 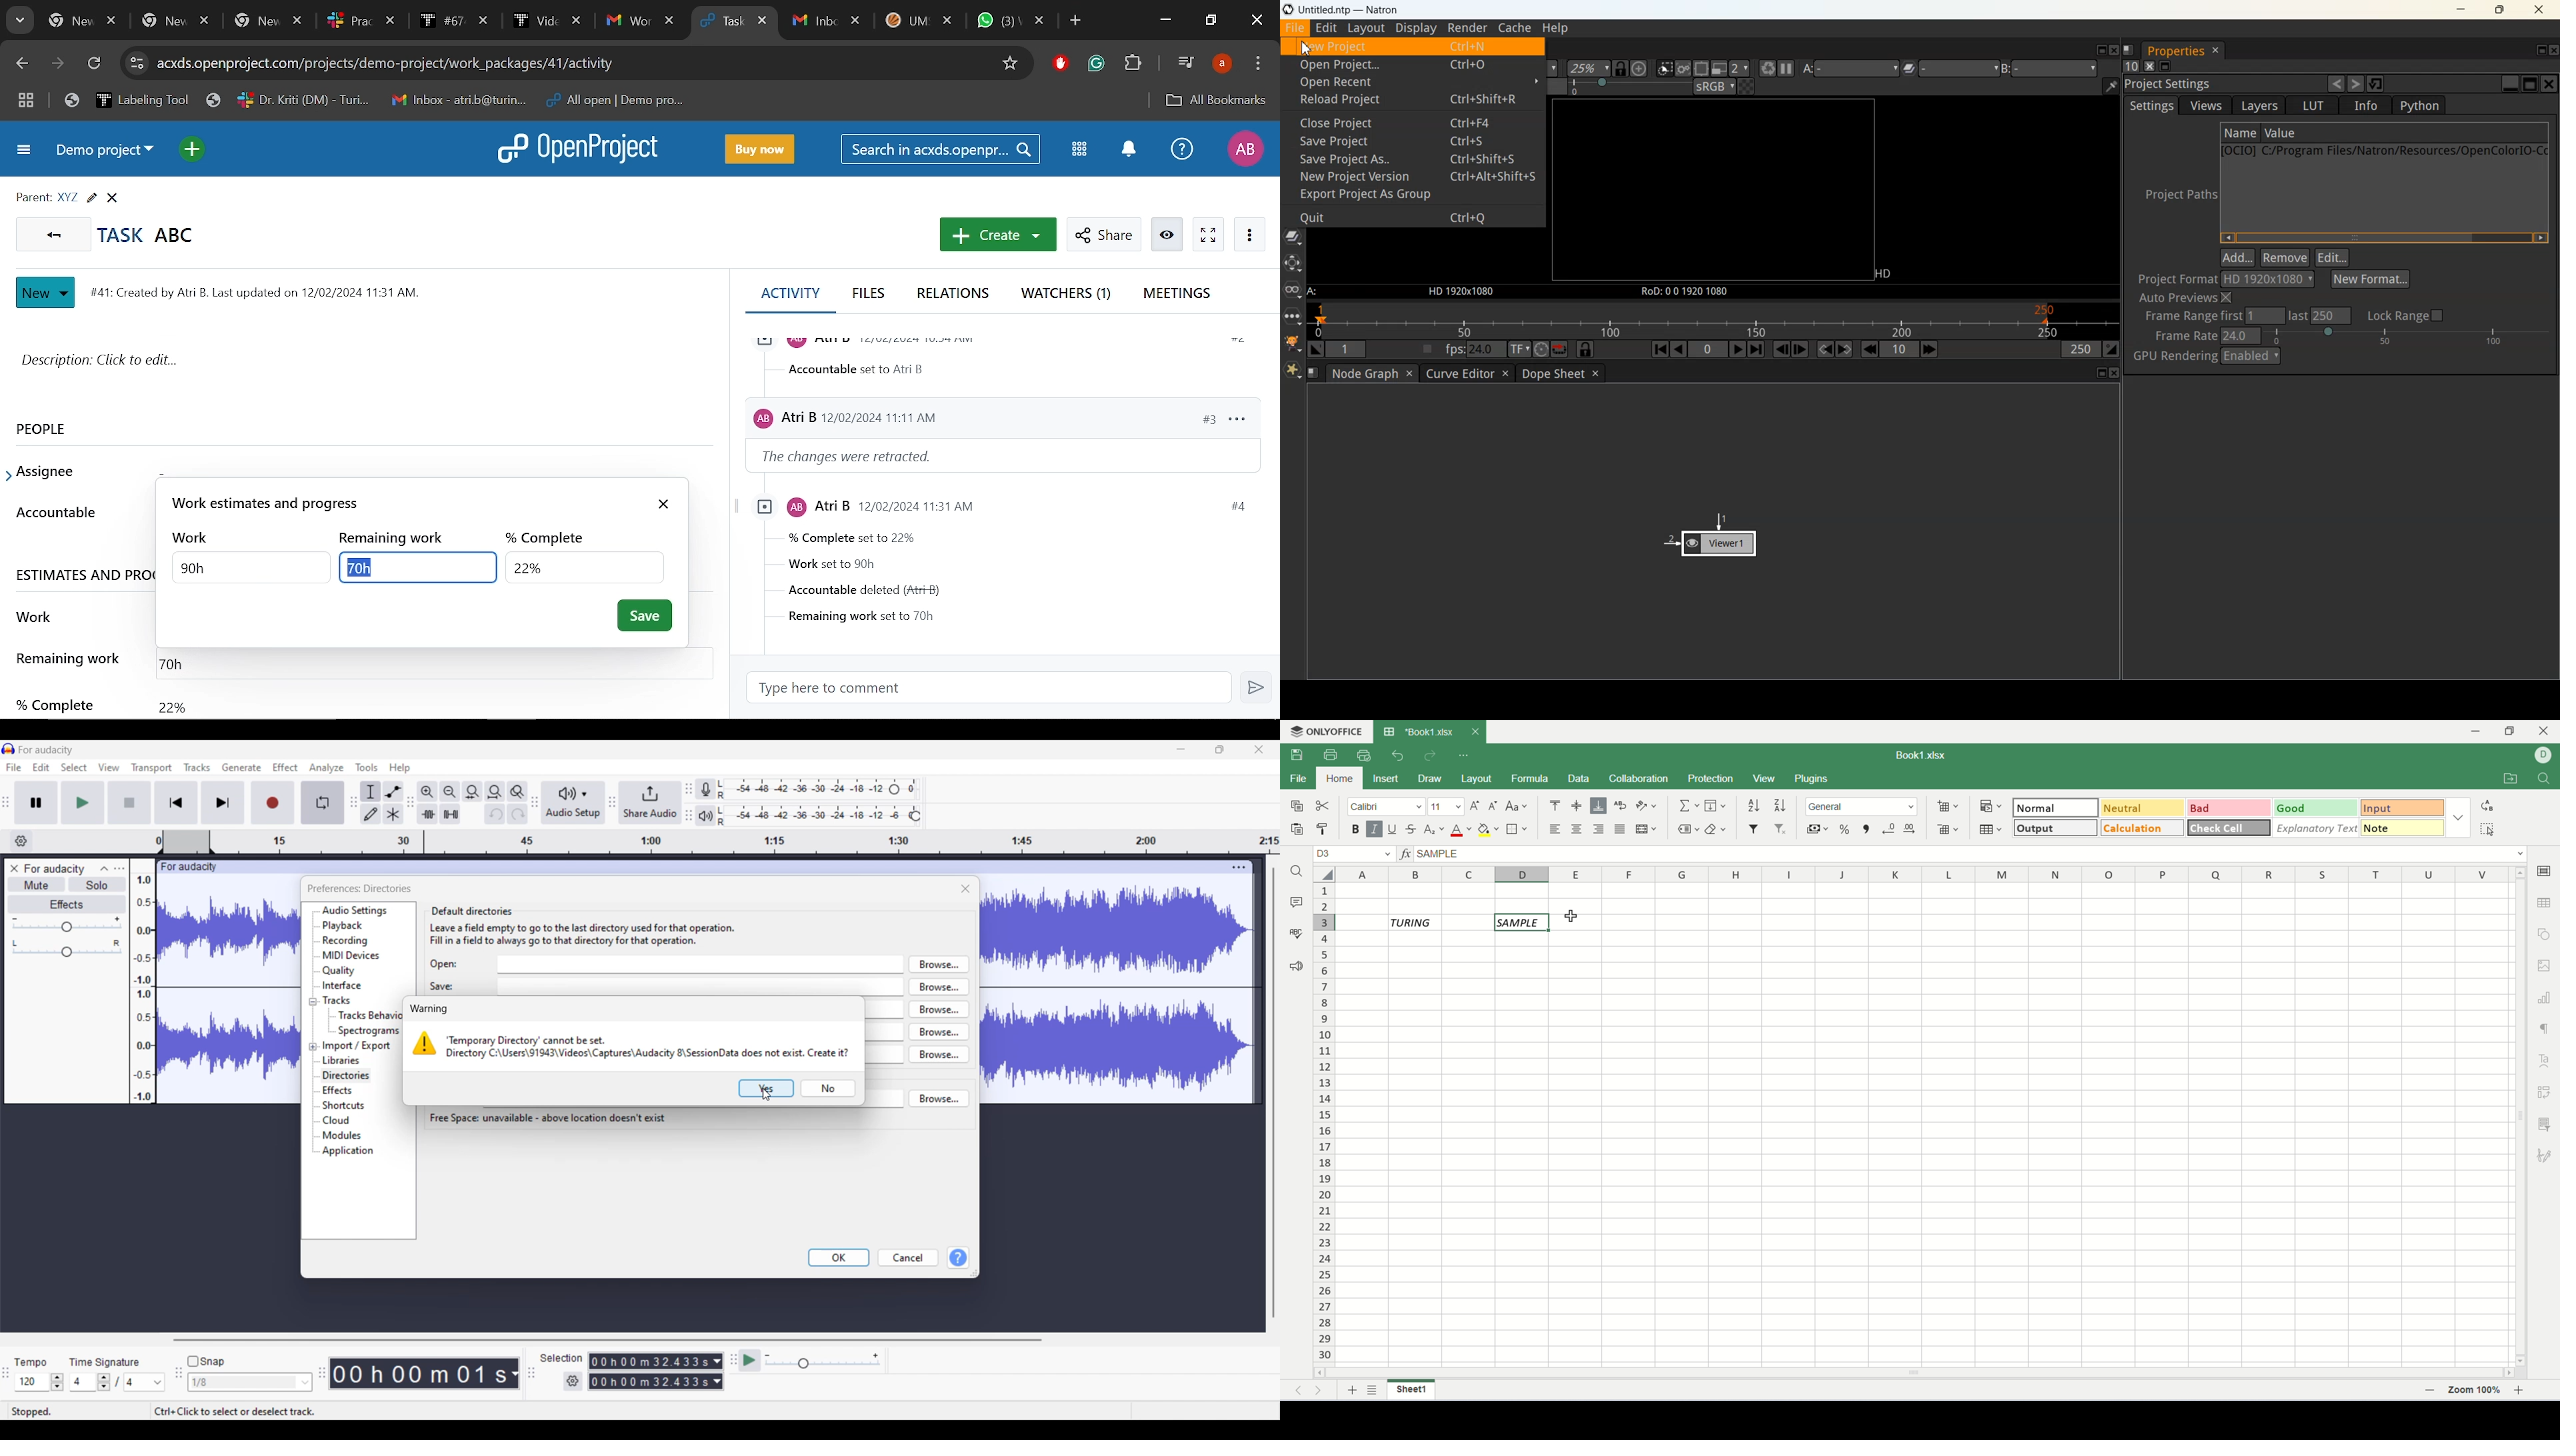 What do you see at coordinates (2176, 194) in the screenshot?
I see `Project Paths` at bounding box center [2176, 194].